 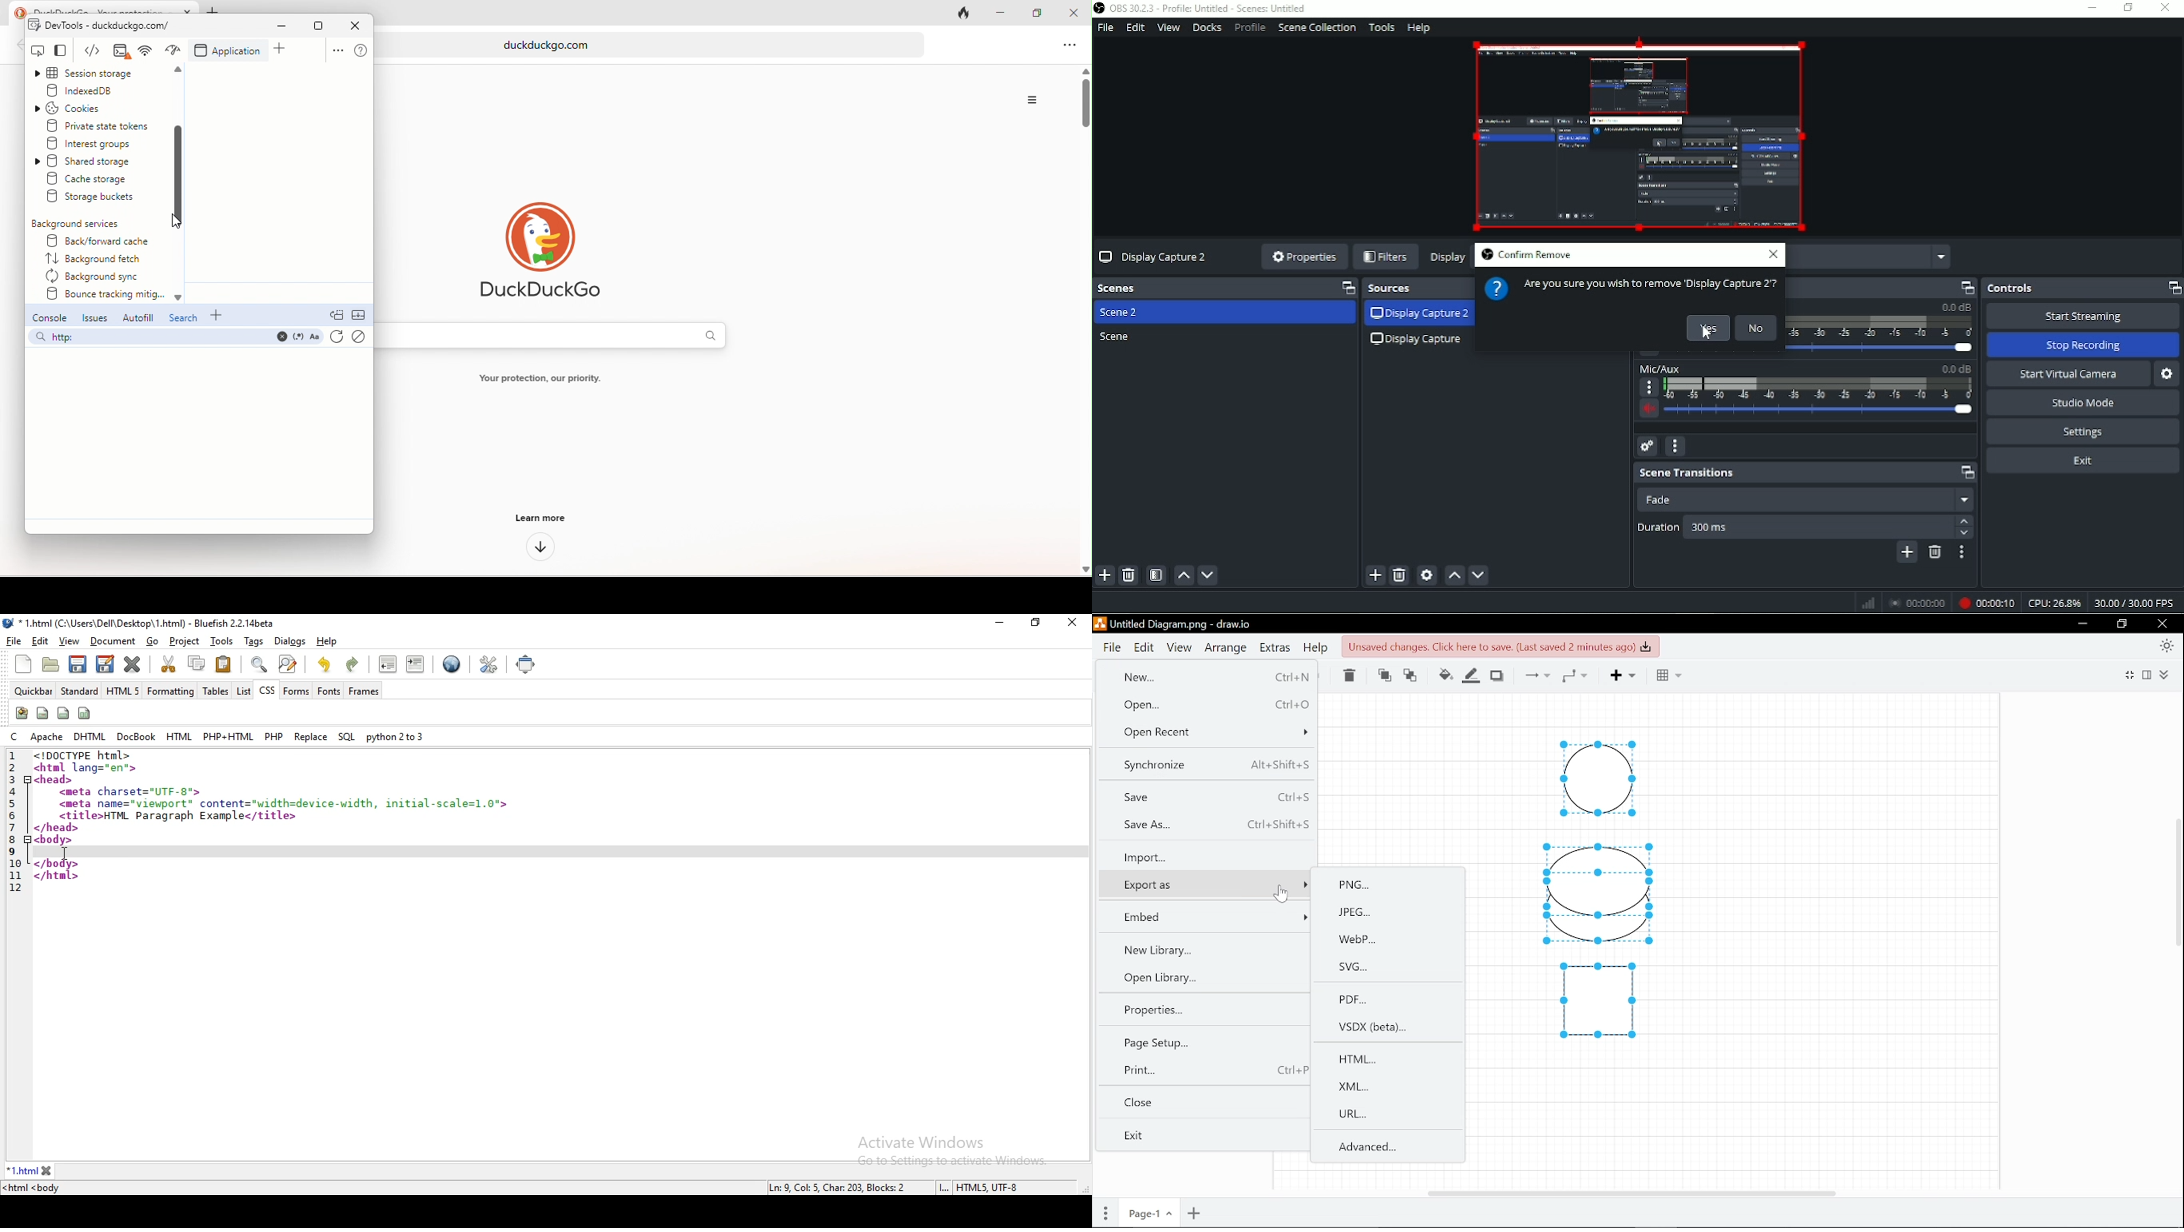 I want to click on Open scene filters, so click(x=1156, y=576).